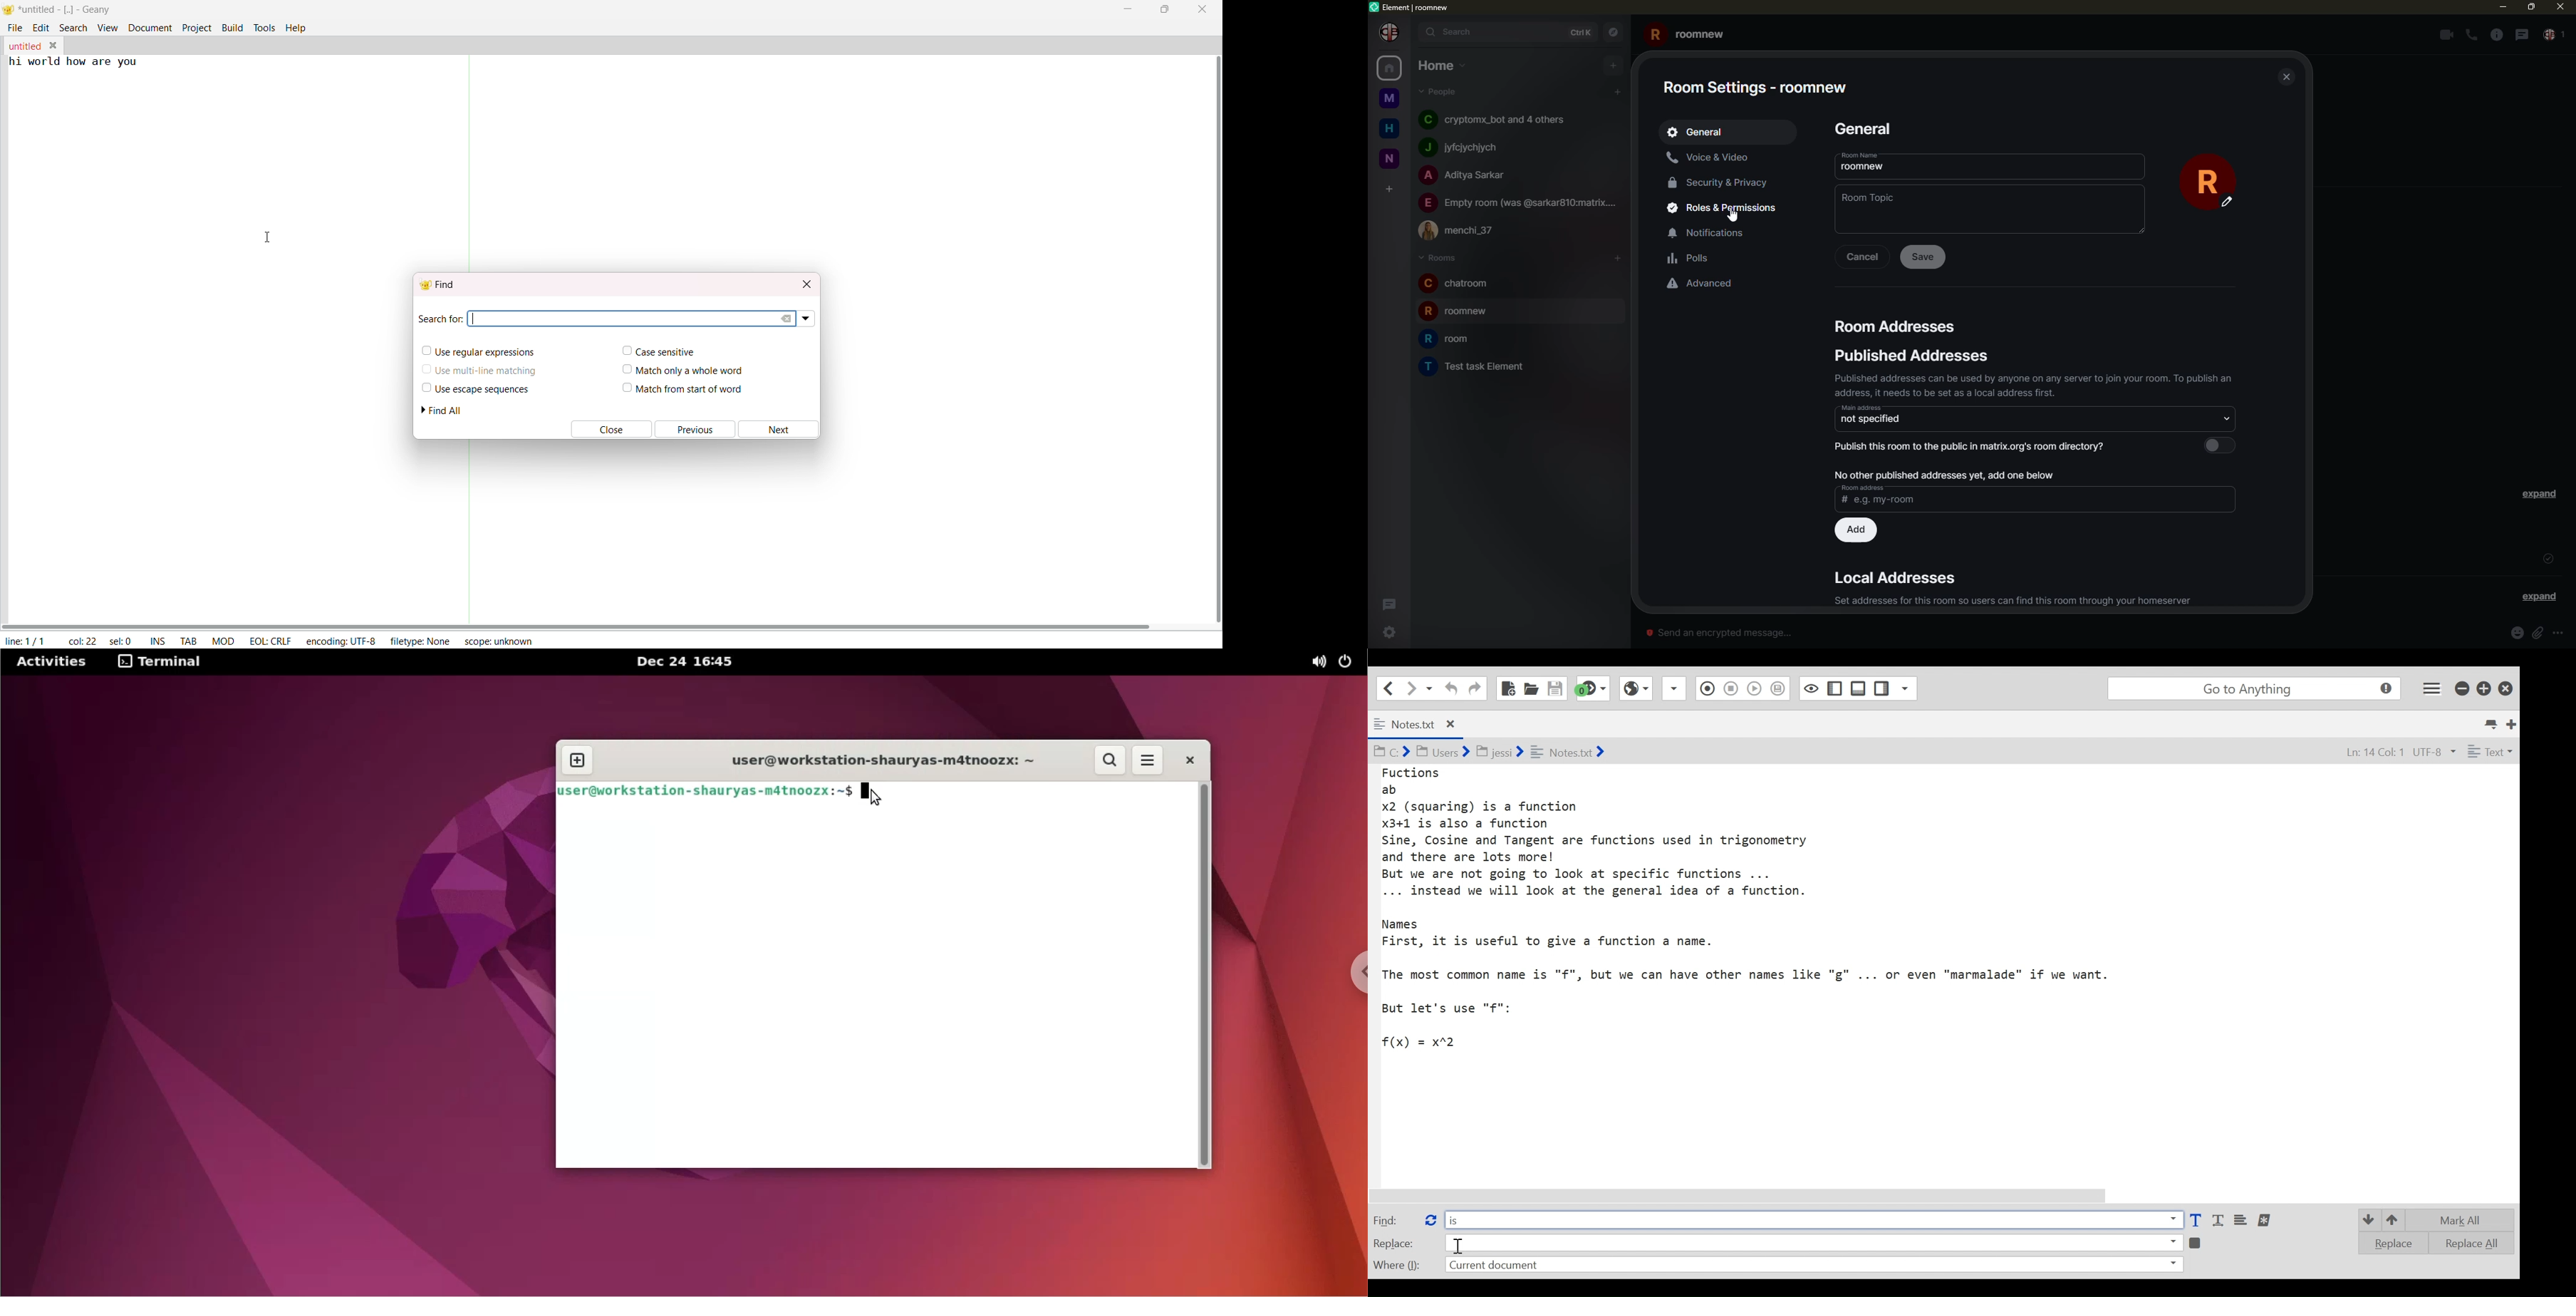  I want to click on select, so click(2226, 419).